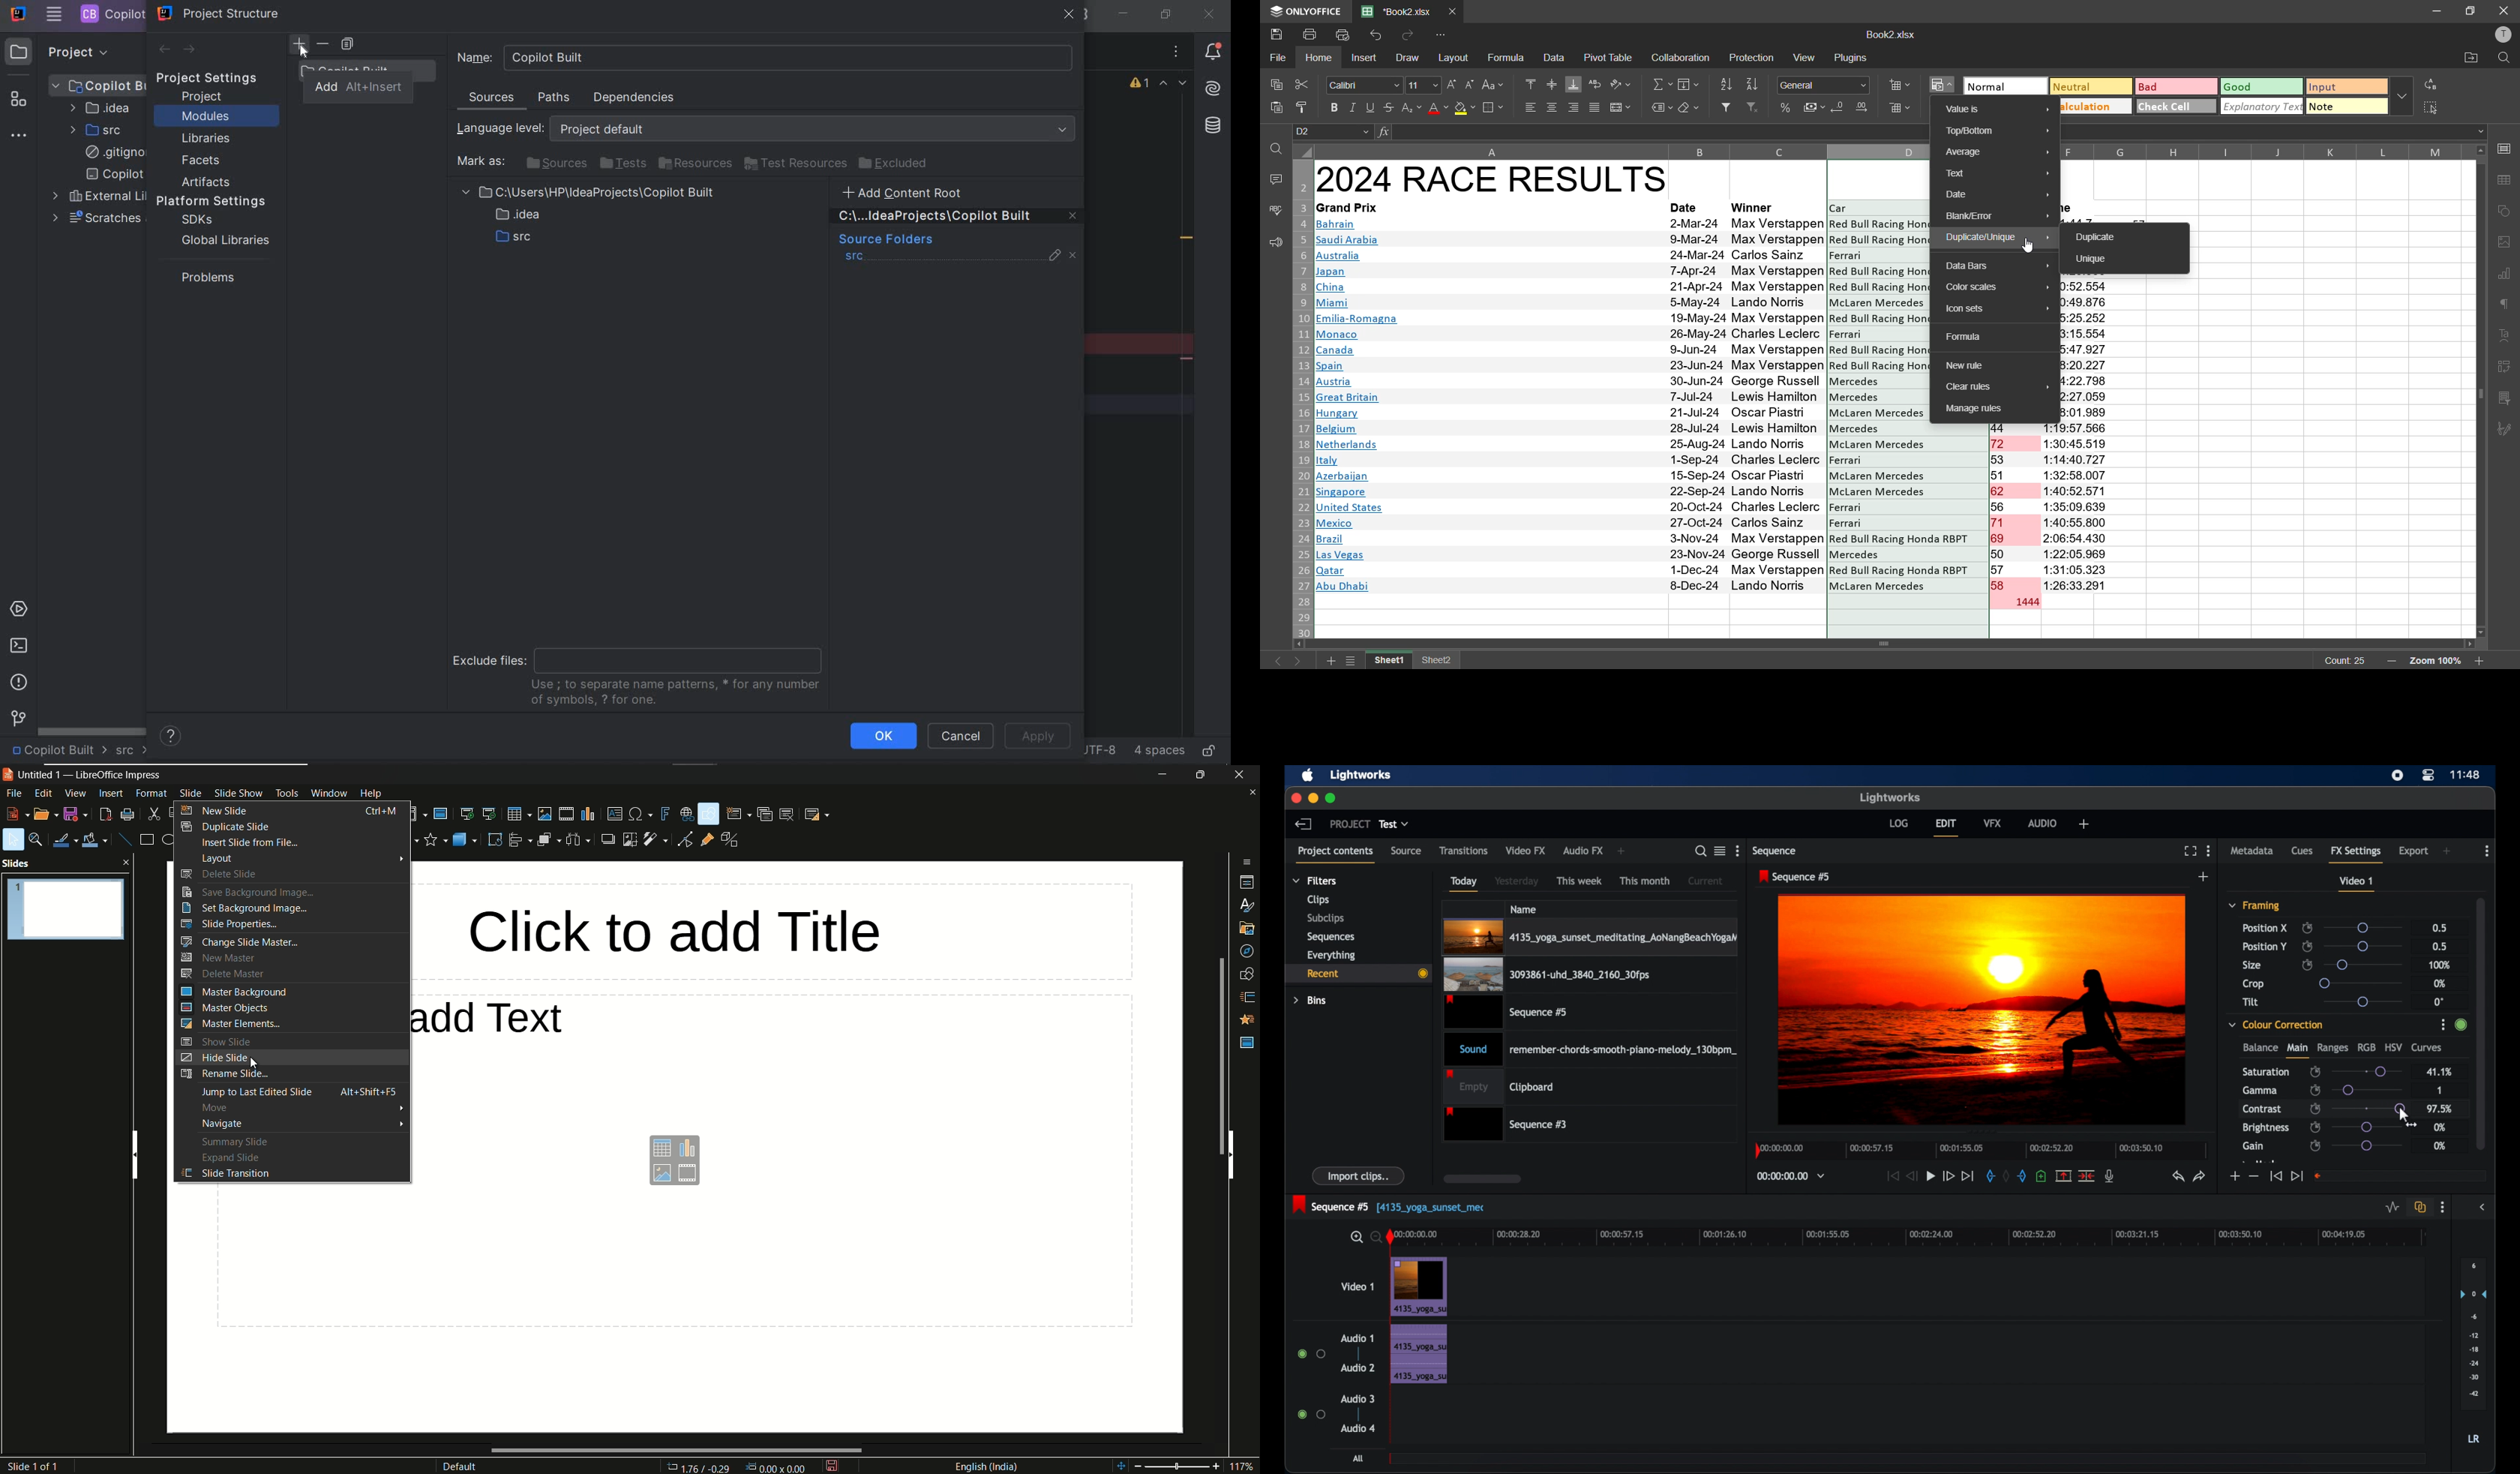  Describe the element at coordinates (238, 793) in the screenshot. I see `slide show menu` at that location.